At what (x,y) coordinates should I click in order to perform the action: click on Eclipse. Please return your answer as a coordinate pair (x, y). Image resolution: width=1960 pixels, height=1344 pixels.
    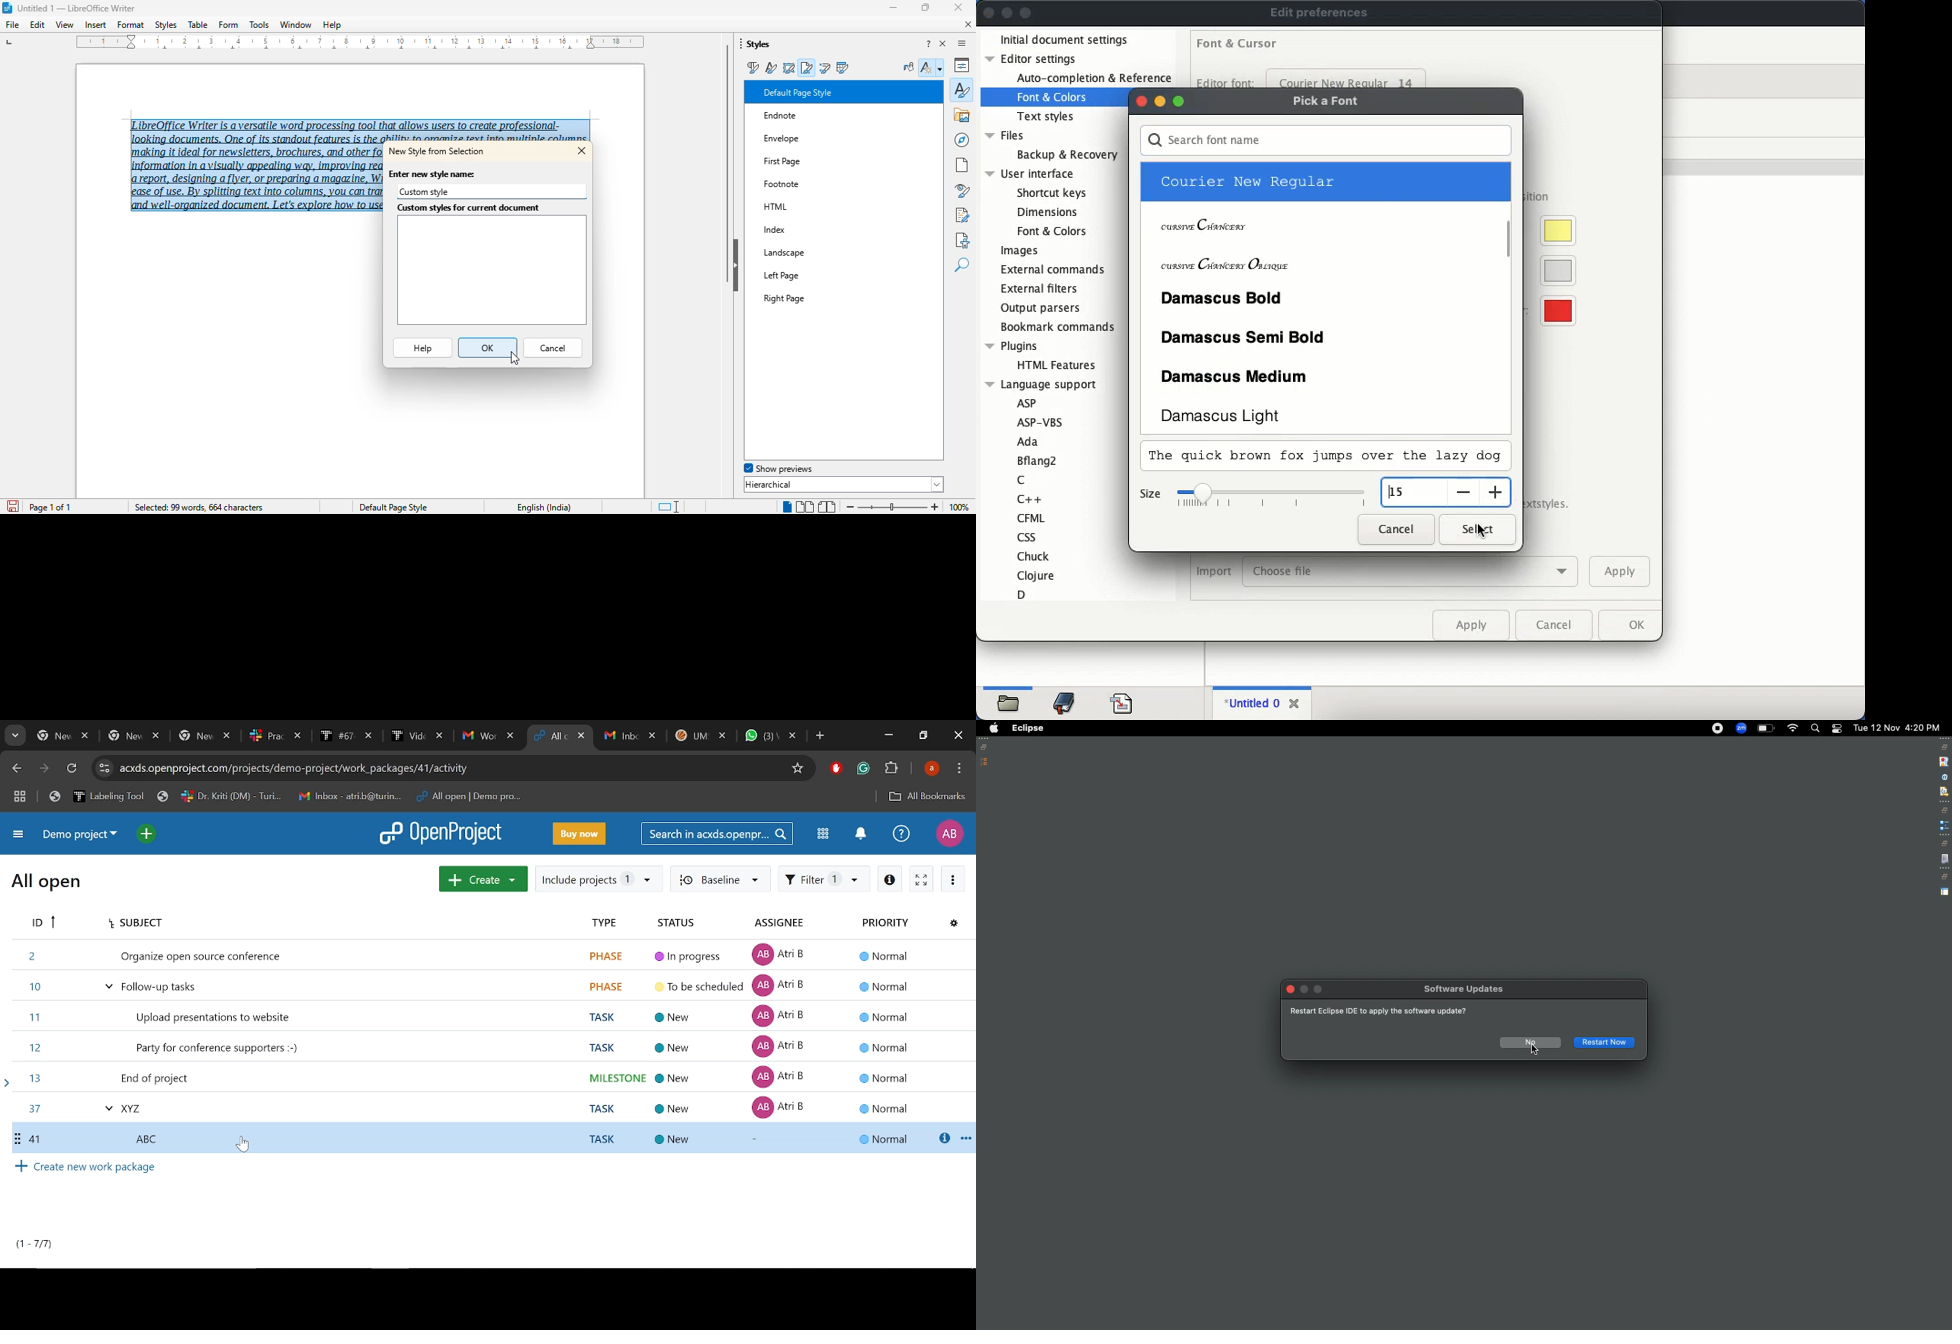
    Looking at the image, I should click on (1028, 728).